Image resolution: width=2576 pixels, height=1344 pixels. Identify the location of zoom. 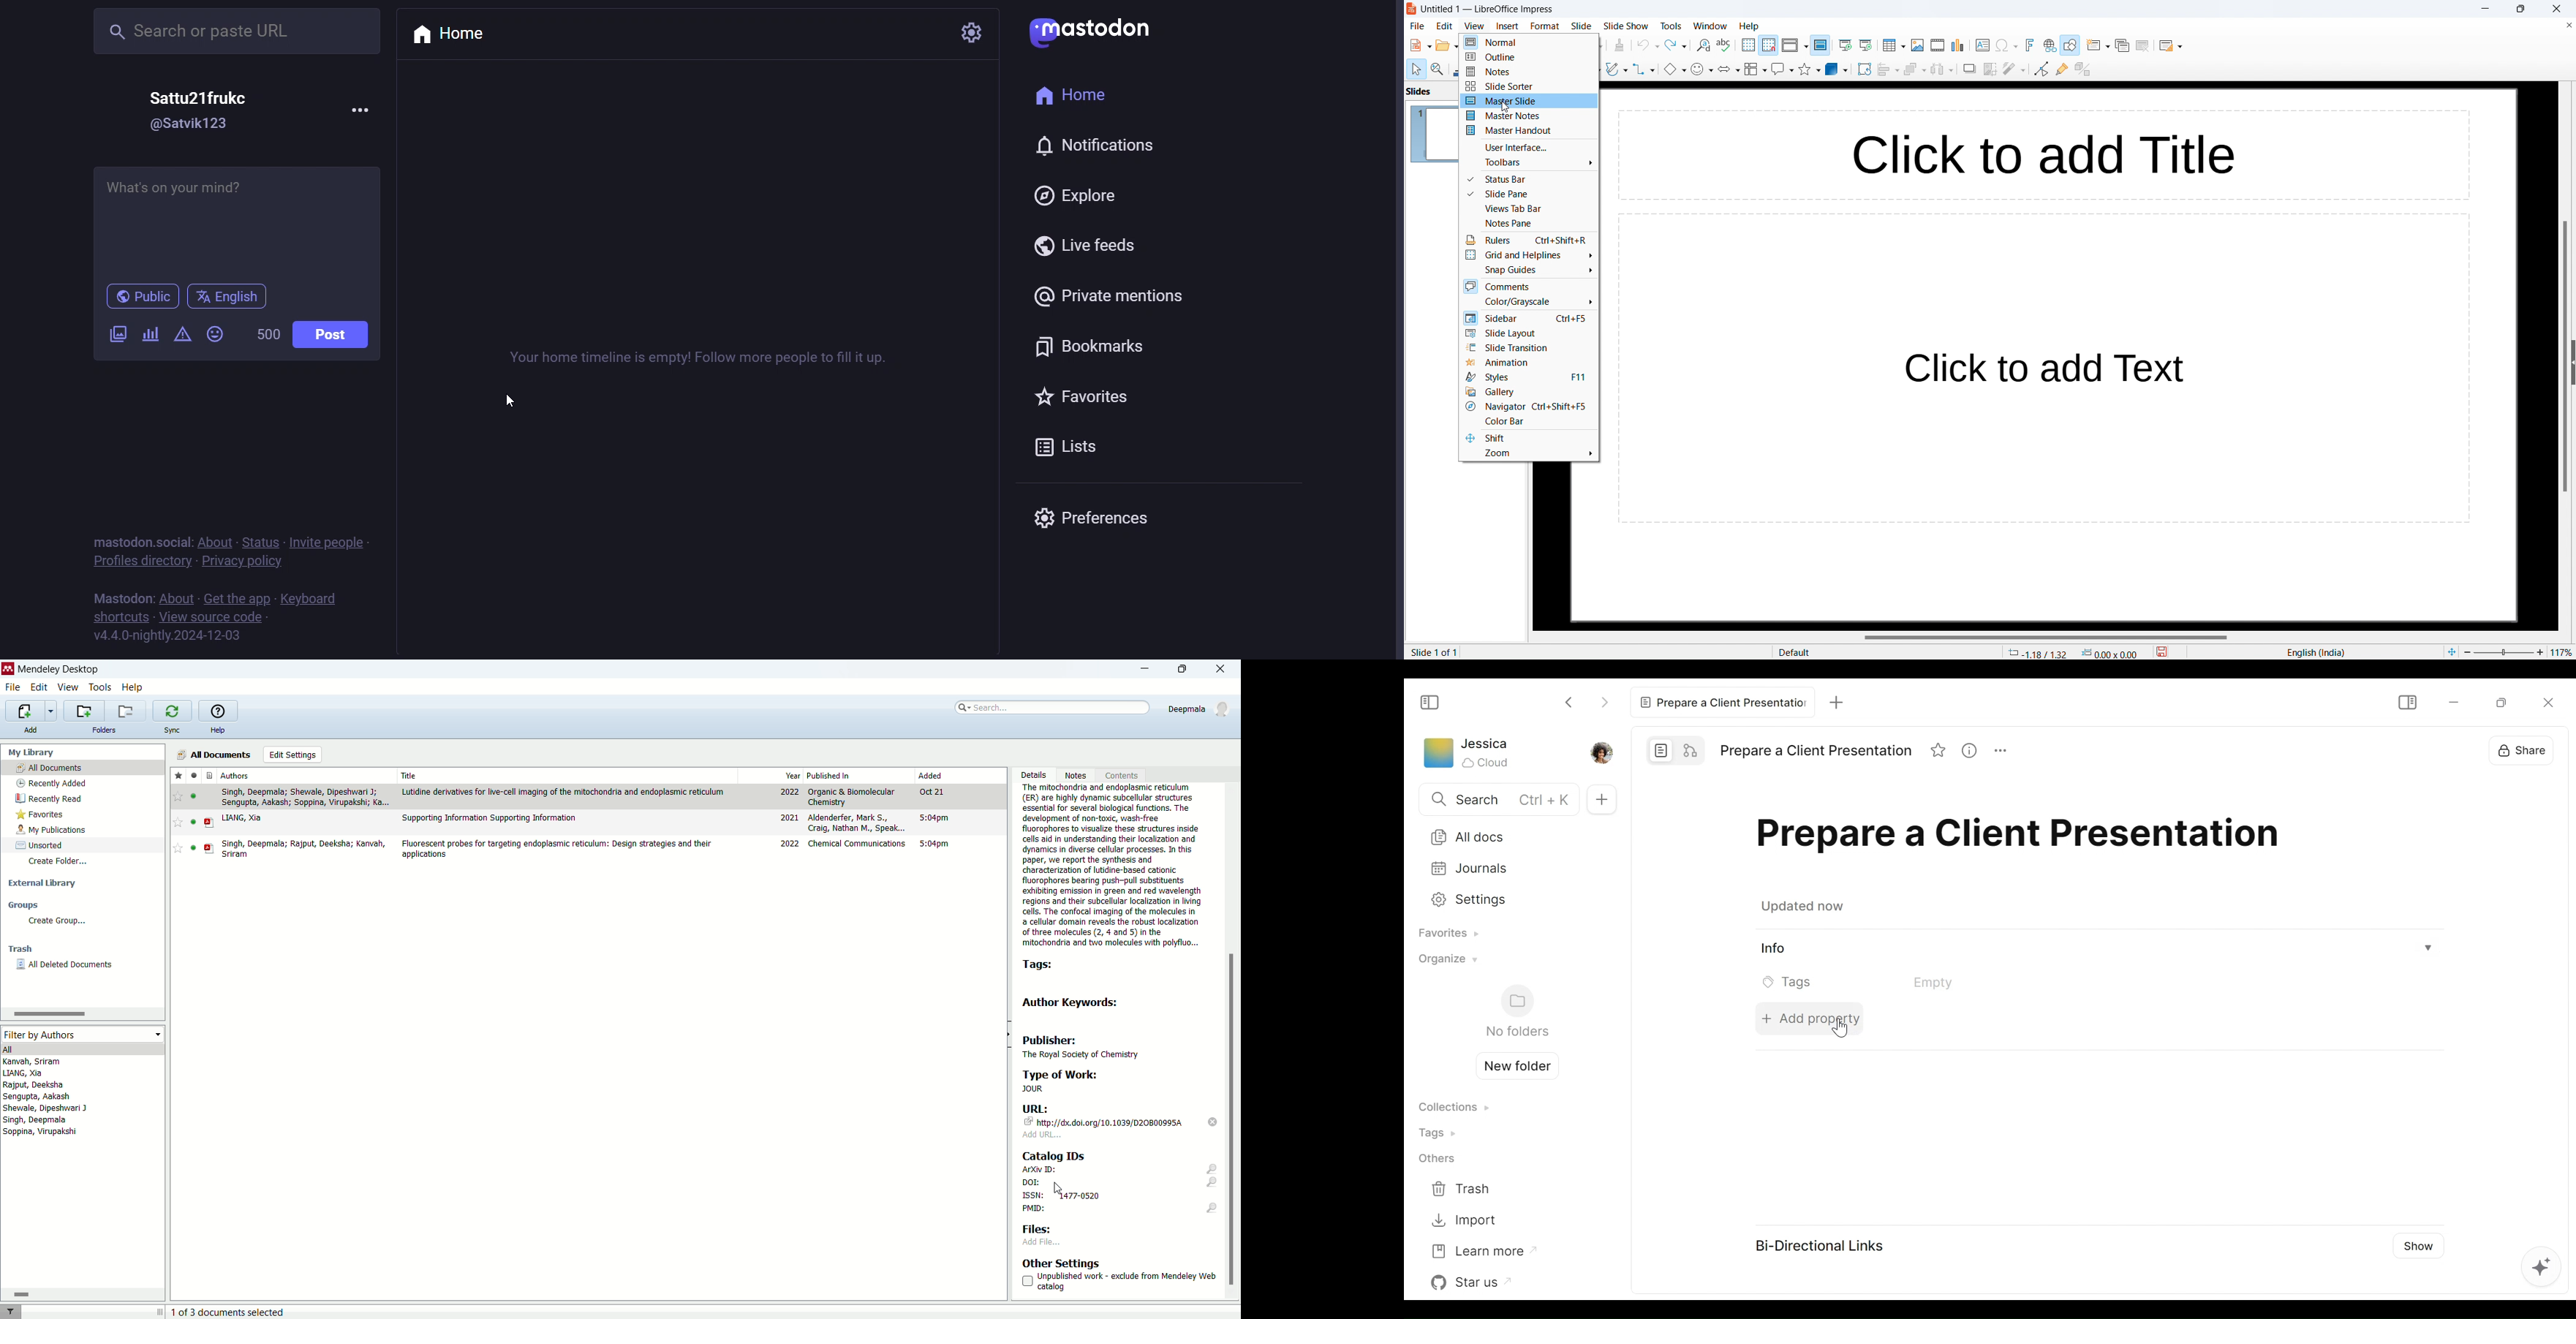
(1528, 454).